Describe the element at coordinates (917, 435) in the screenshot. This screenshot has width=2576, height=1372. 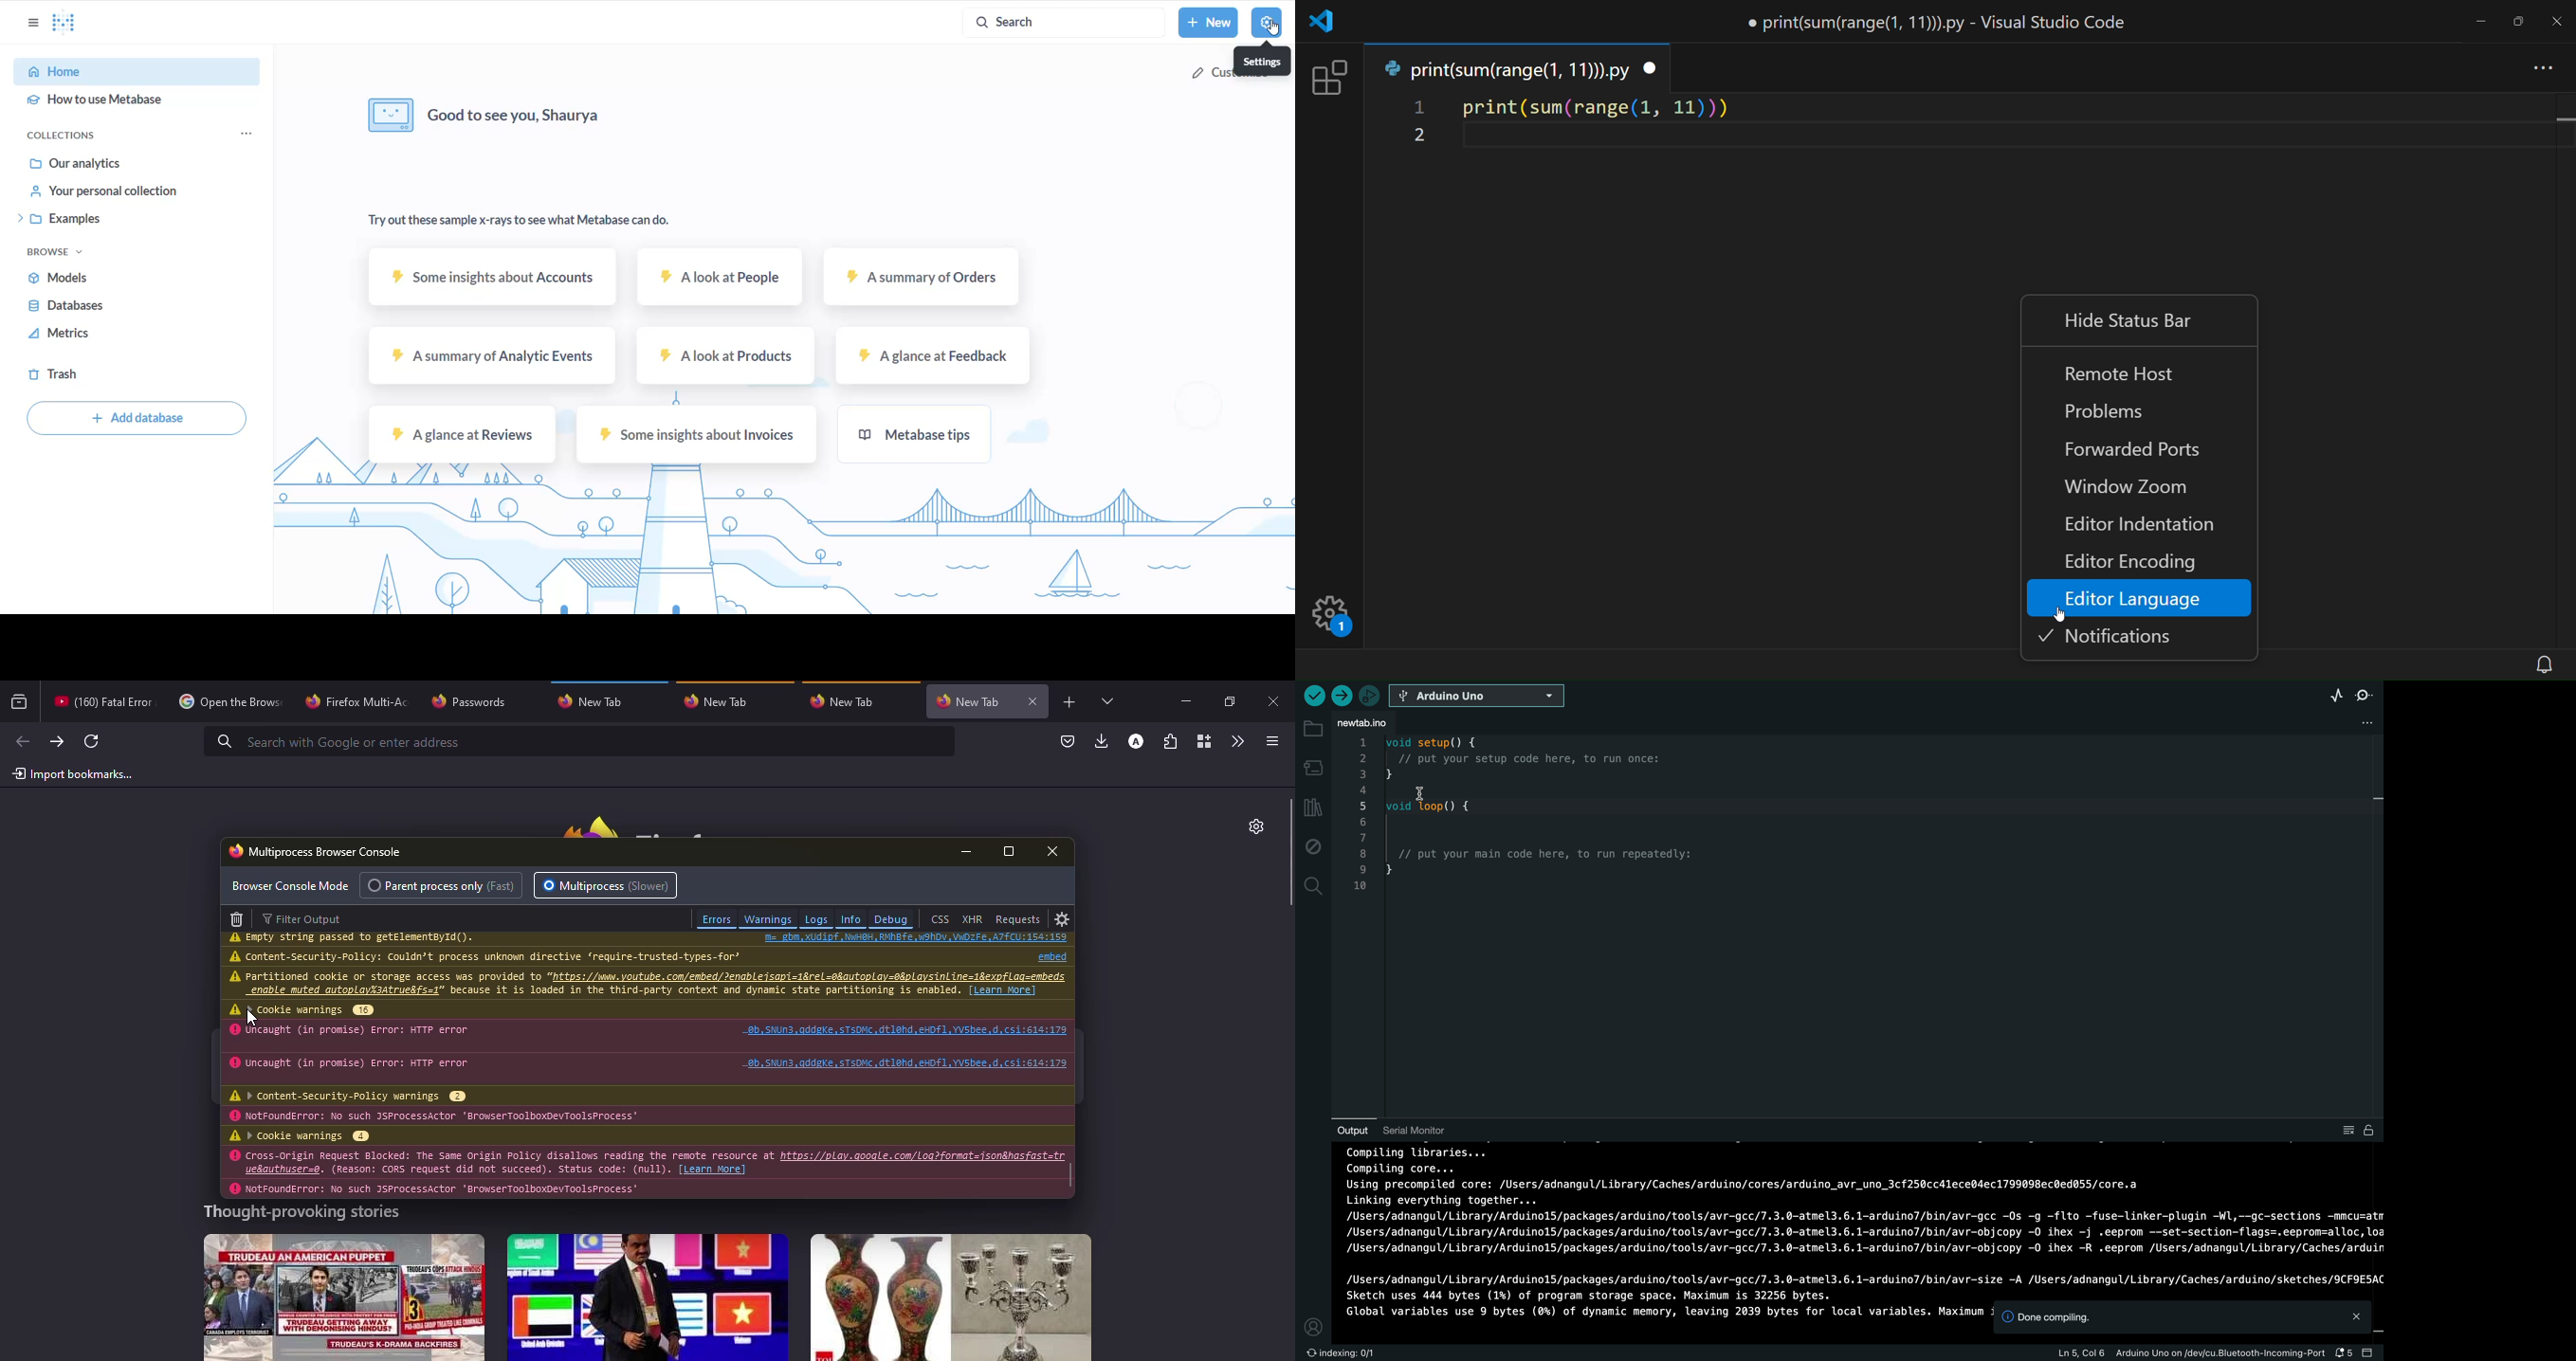
I see `metabase tips sample` at that location.